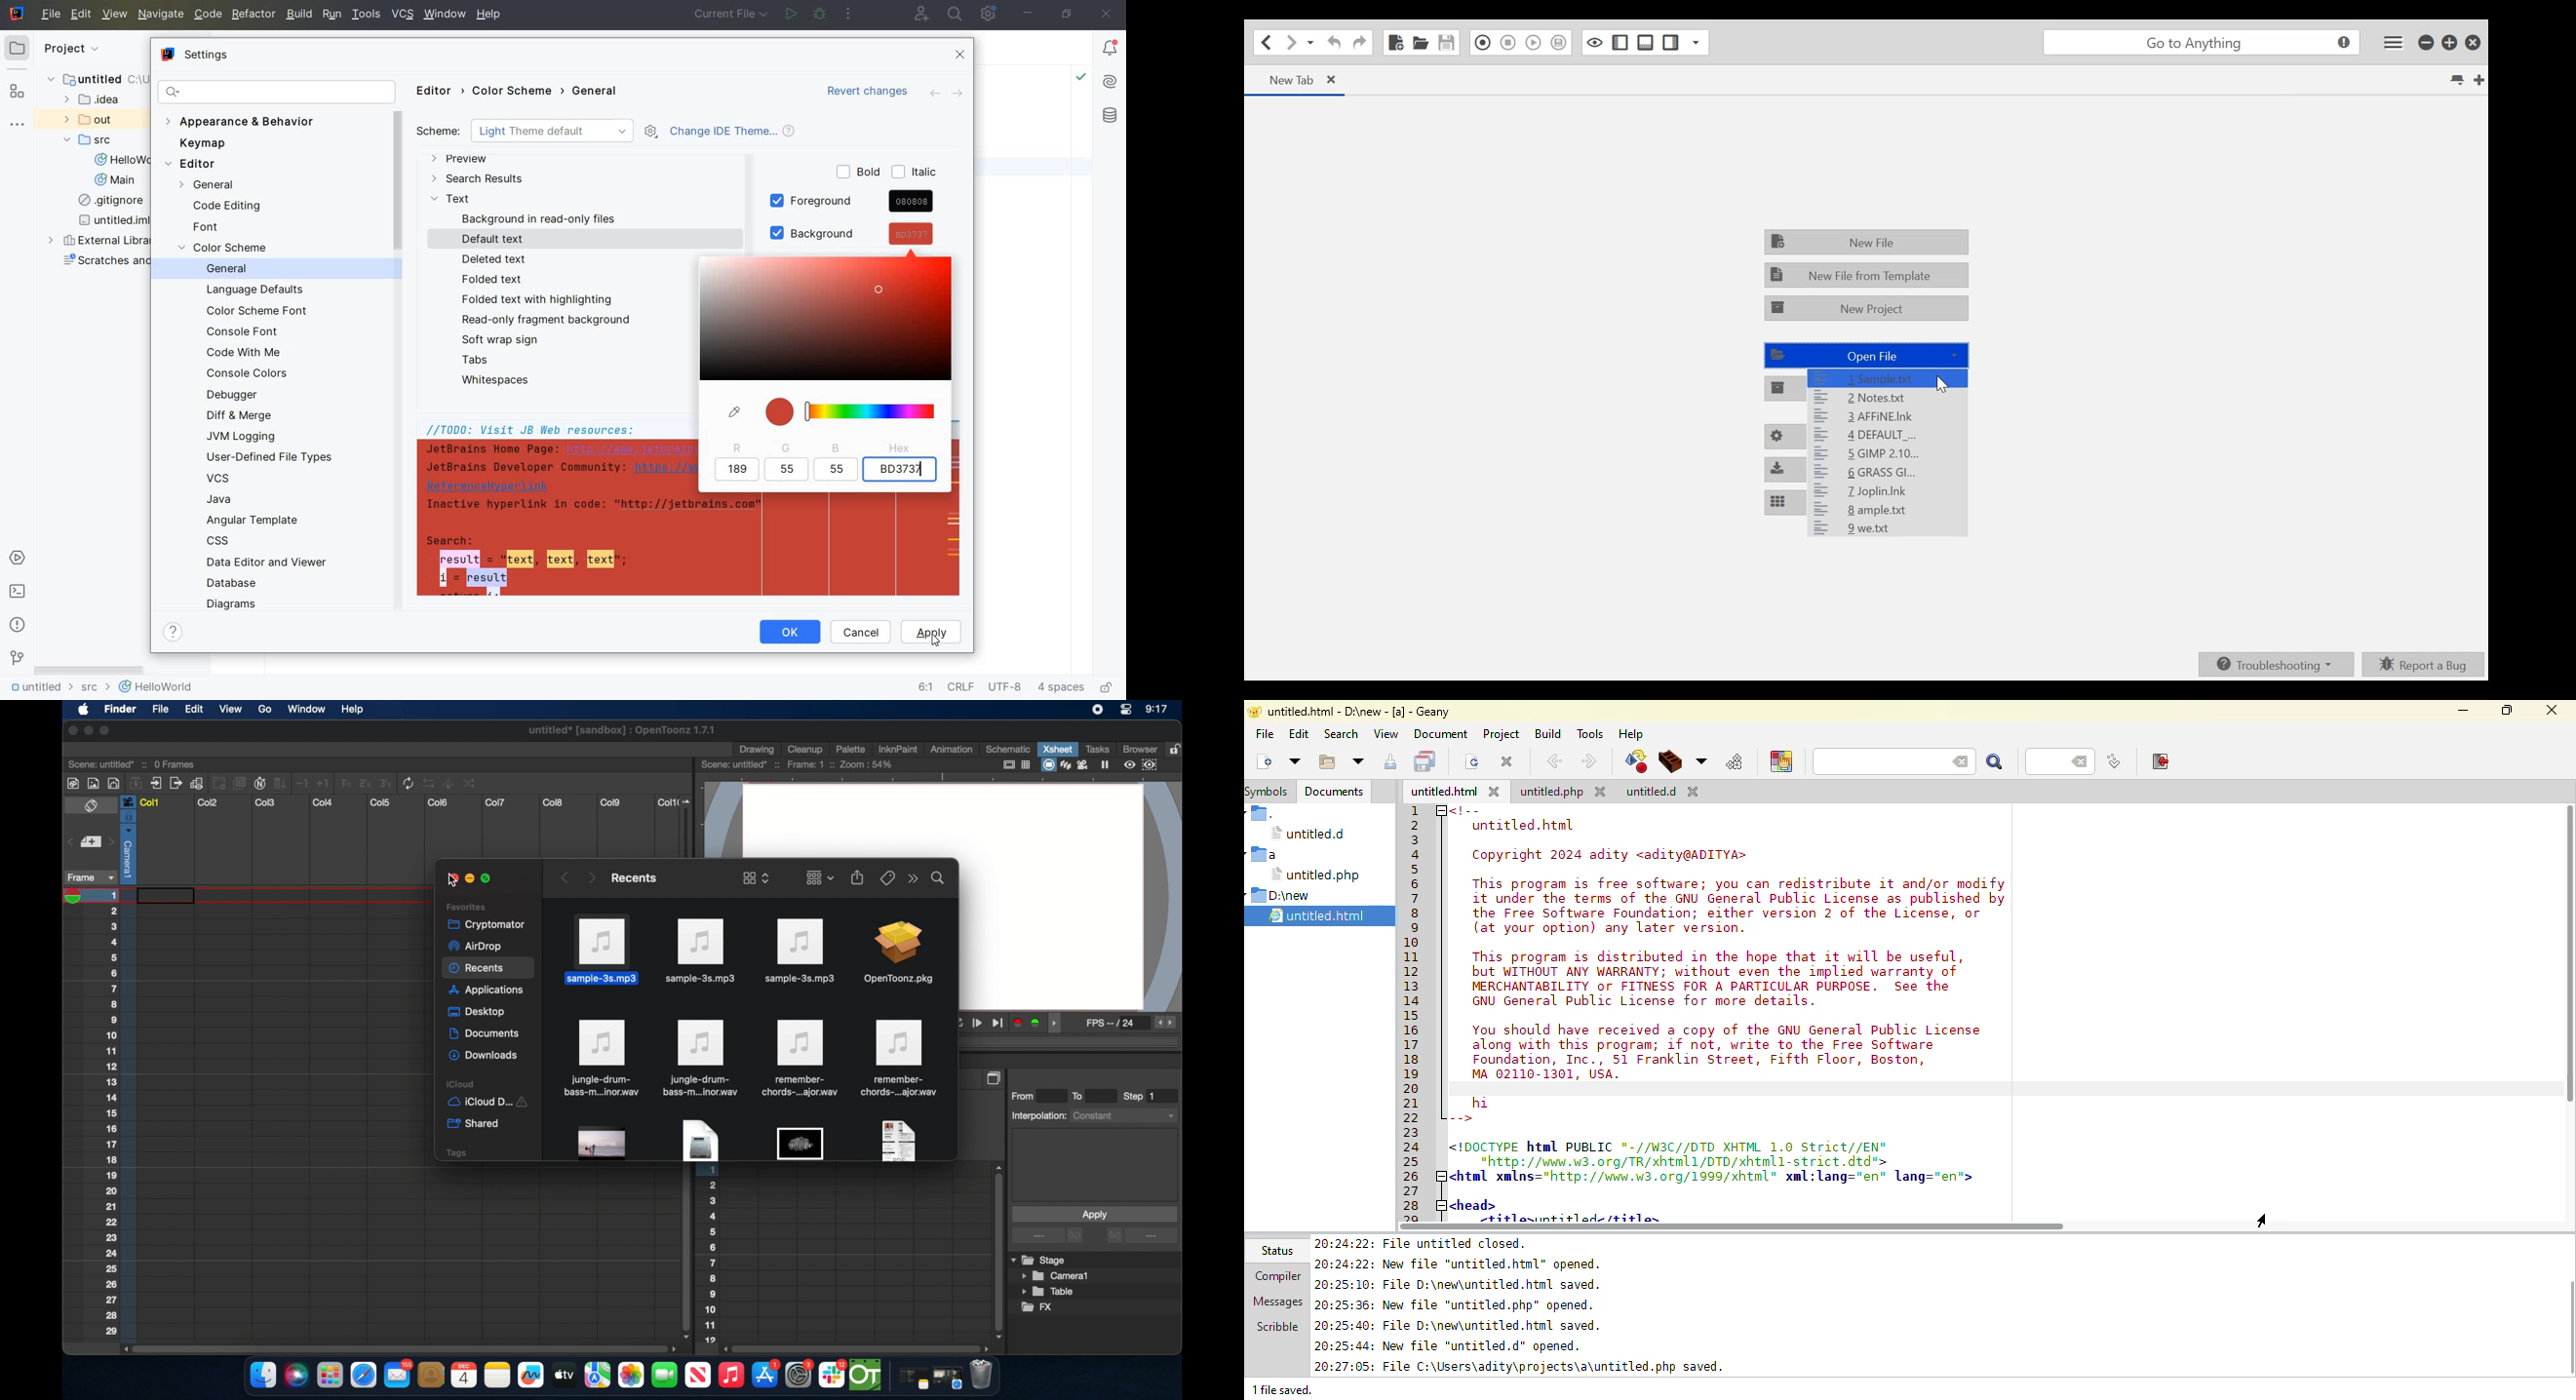 Image resolution: width=2576 pixels, height=1400 pixels. Describe the element at coordinates (862, 632) in the screenshot. I see `CANCEL` at that location.